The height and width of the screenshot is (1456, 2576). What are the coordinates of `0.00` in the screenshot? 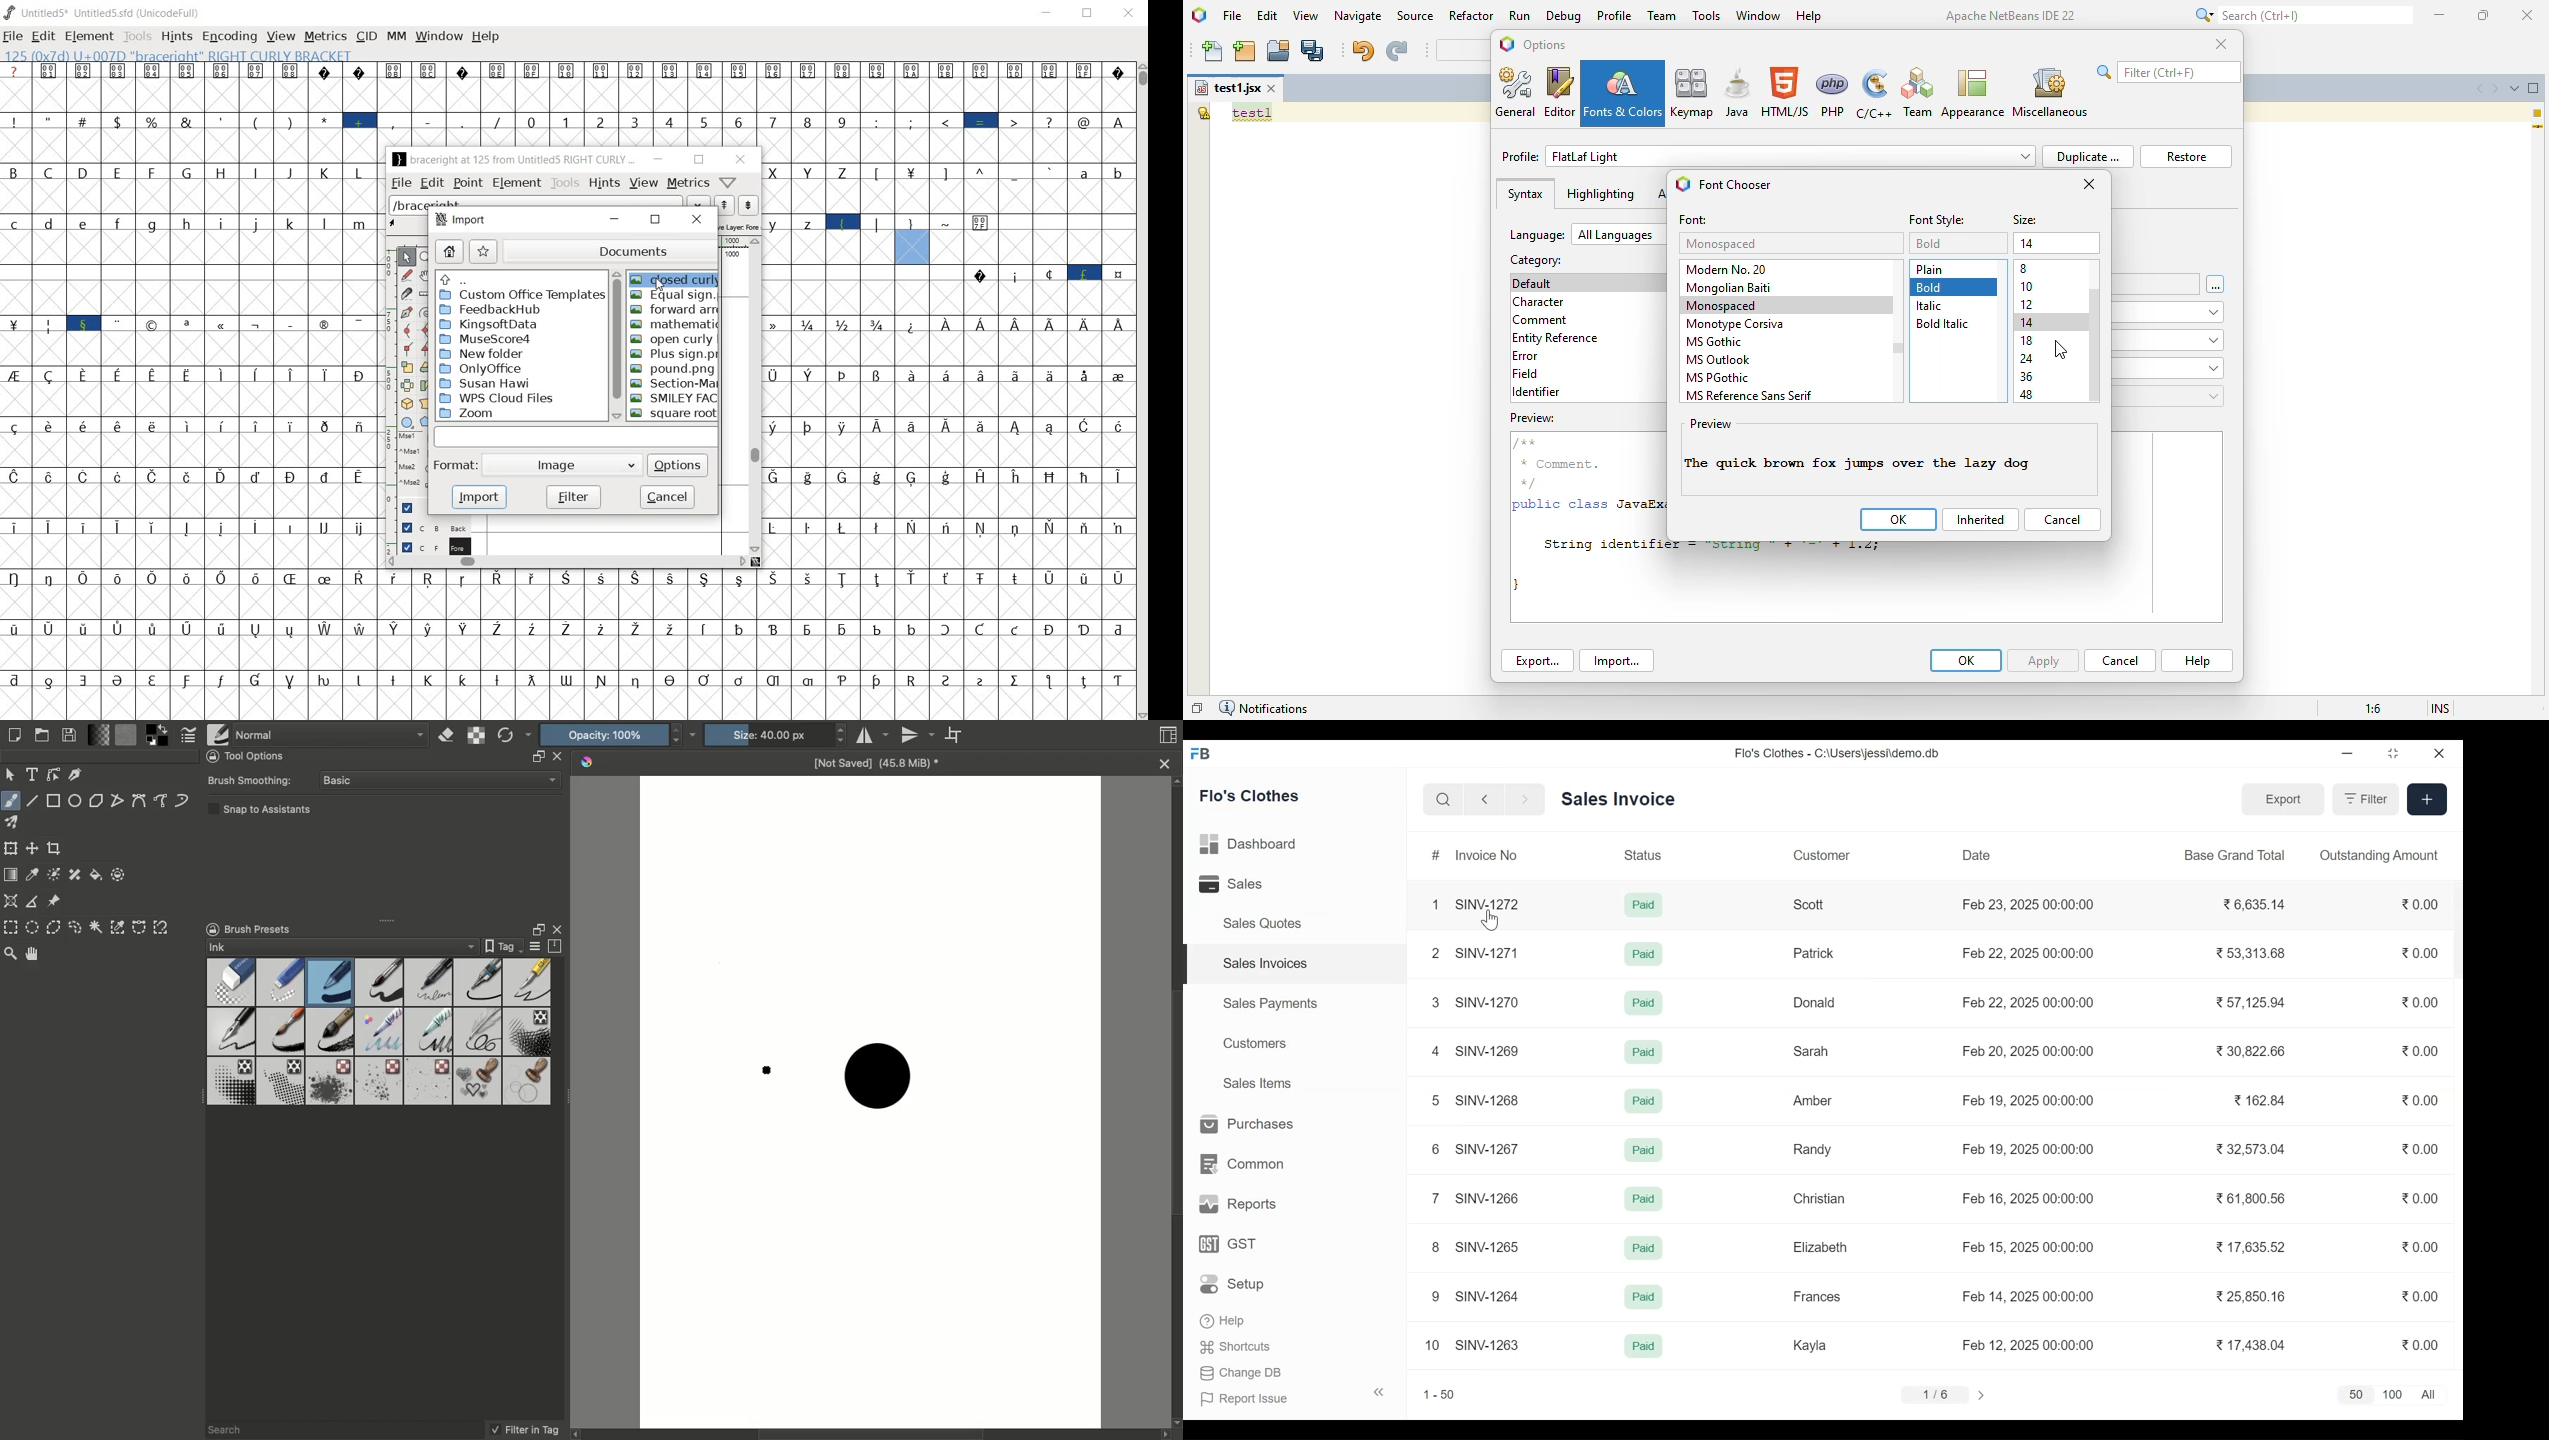 It's located at (2421, 1345).